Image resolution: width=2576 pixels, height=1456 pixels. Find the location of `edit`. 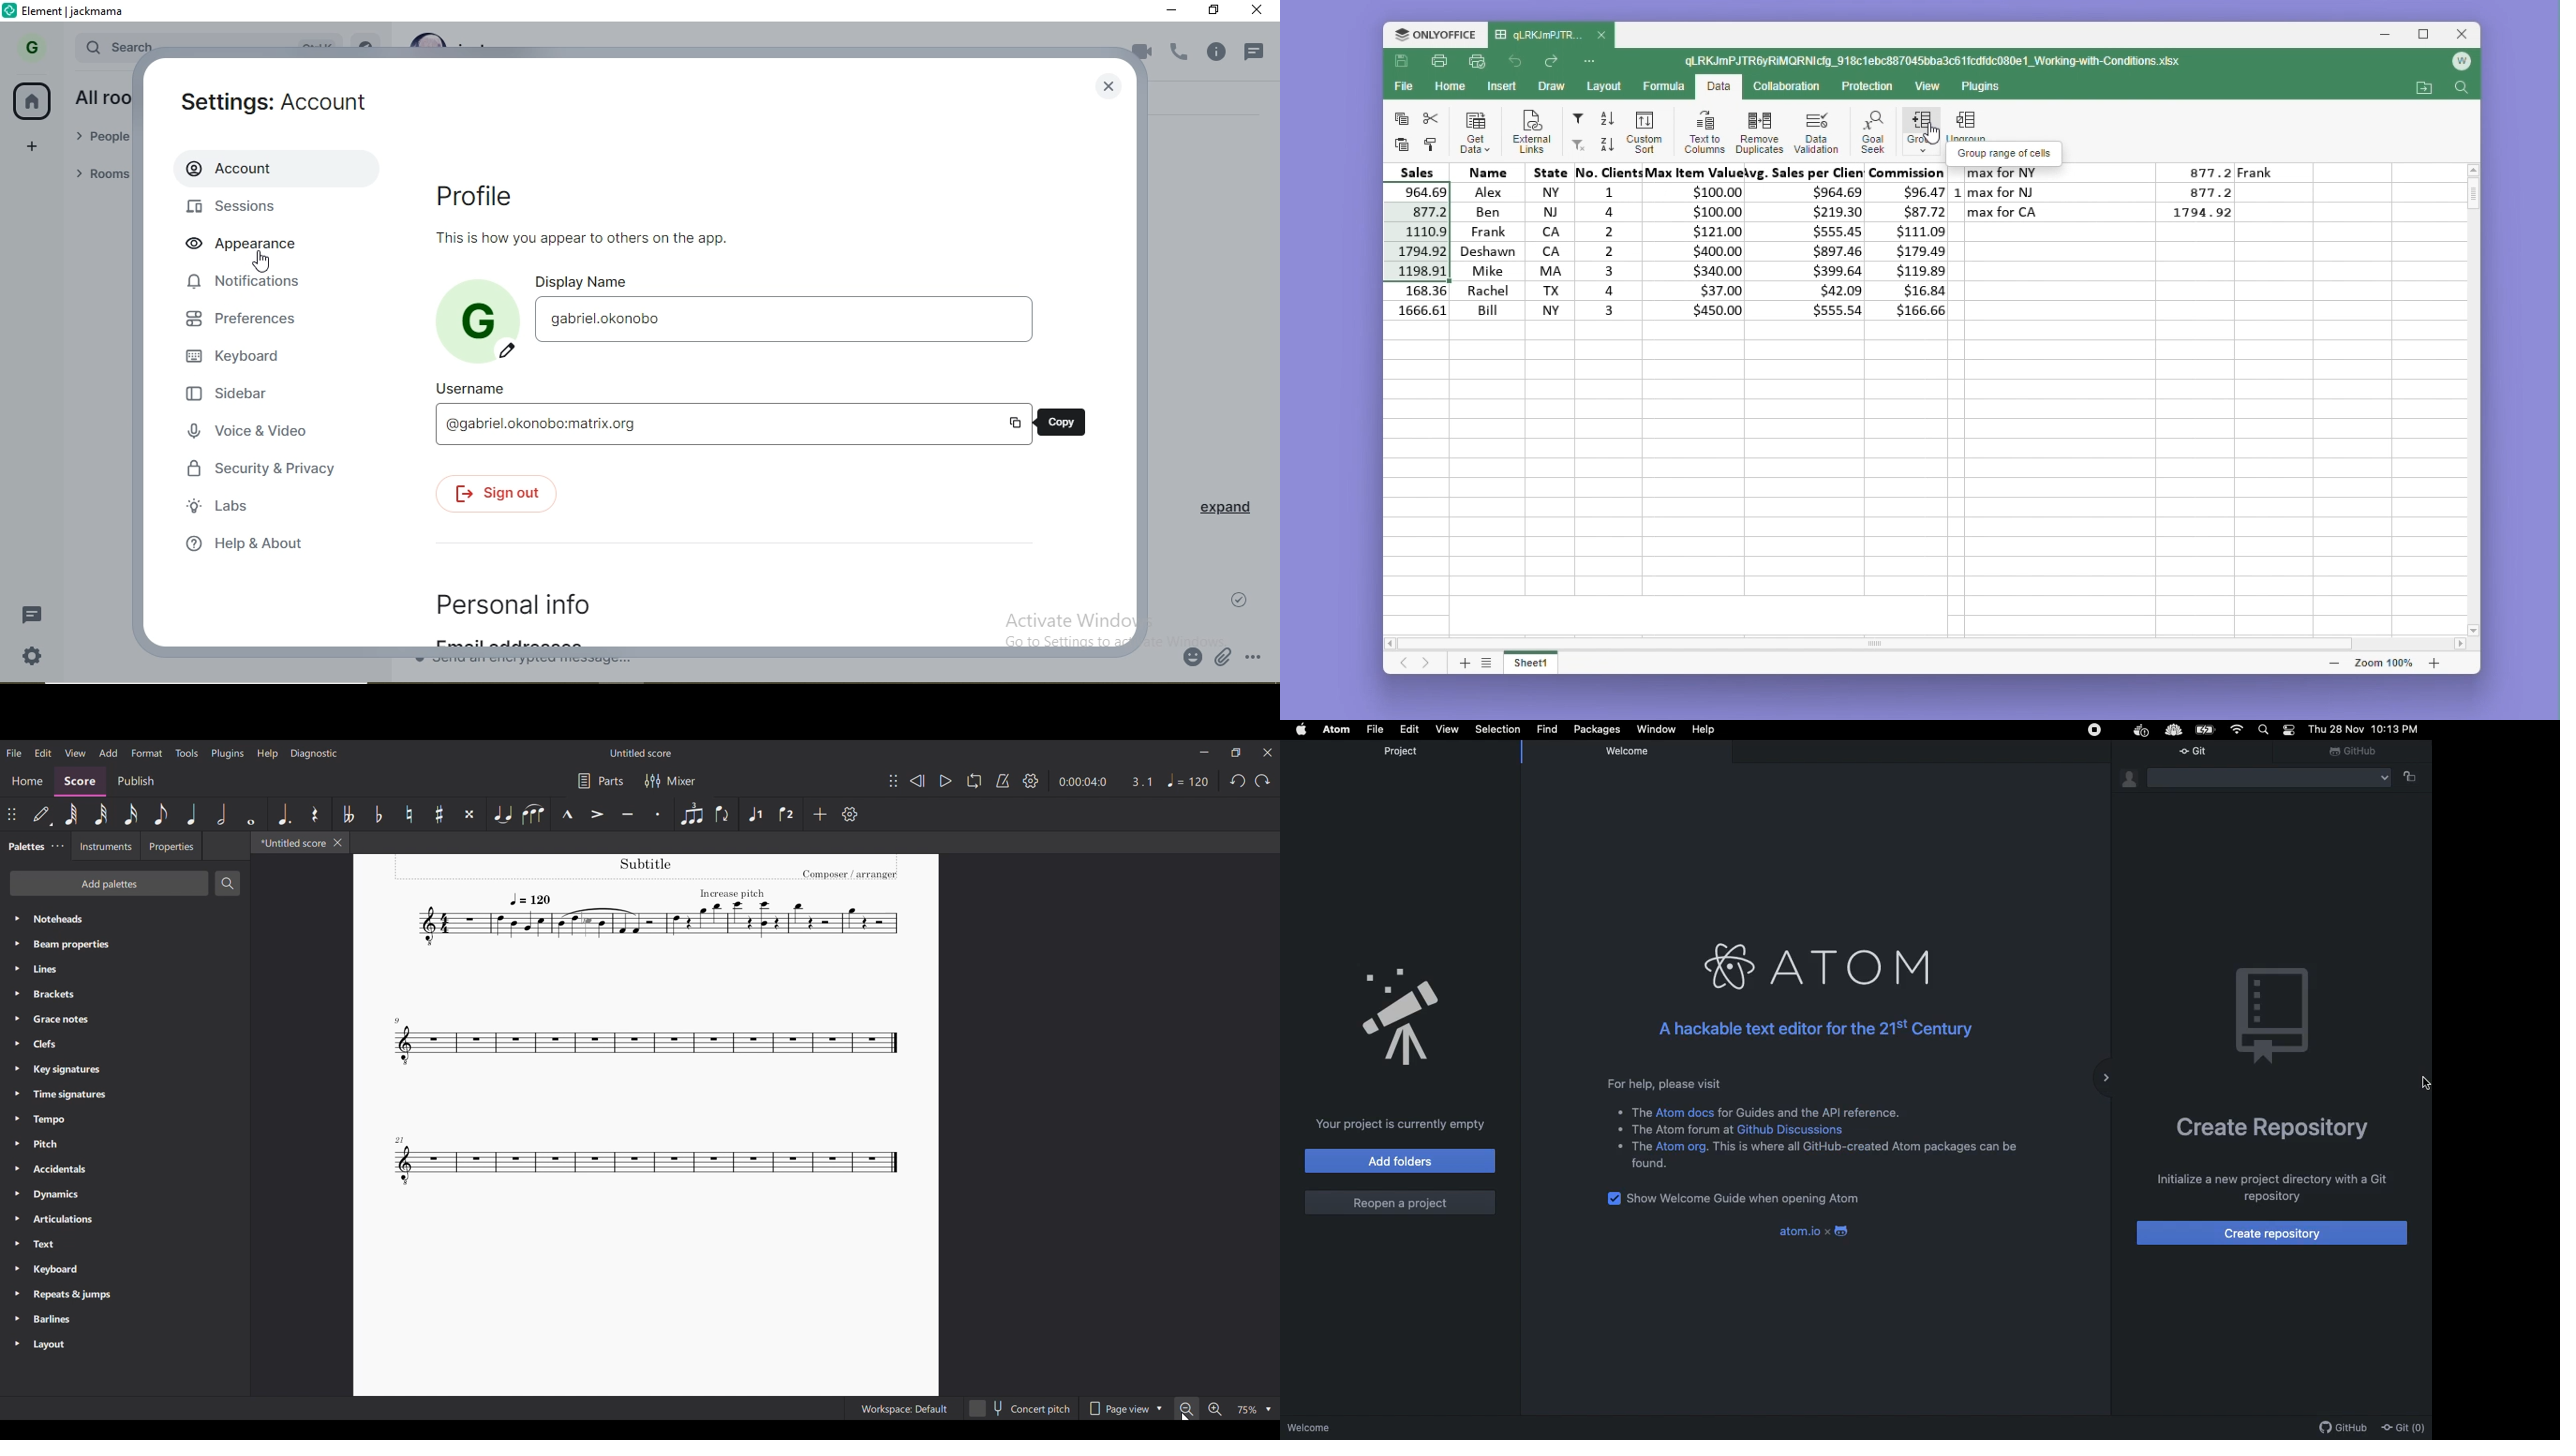

edit is located at coordinates (505, 351).